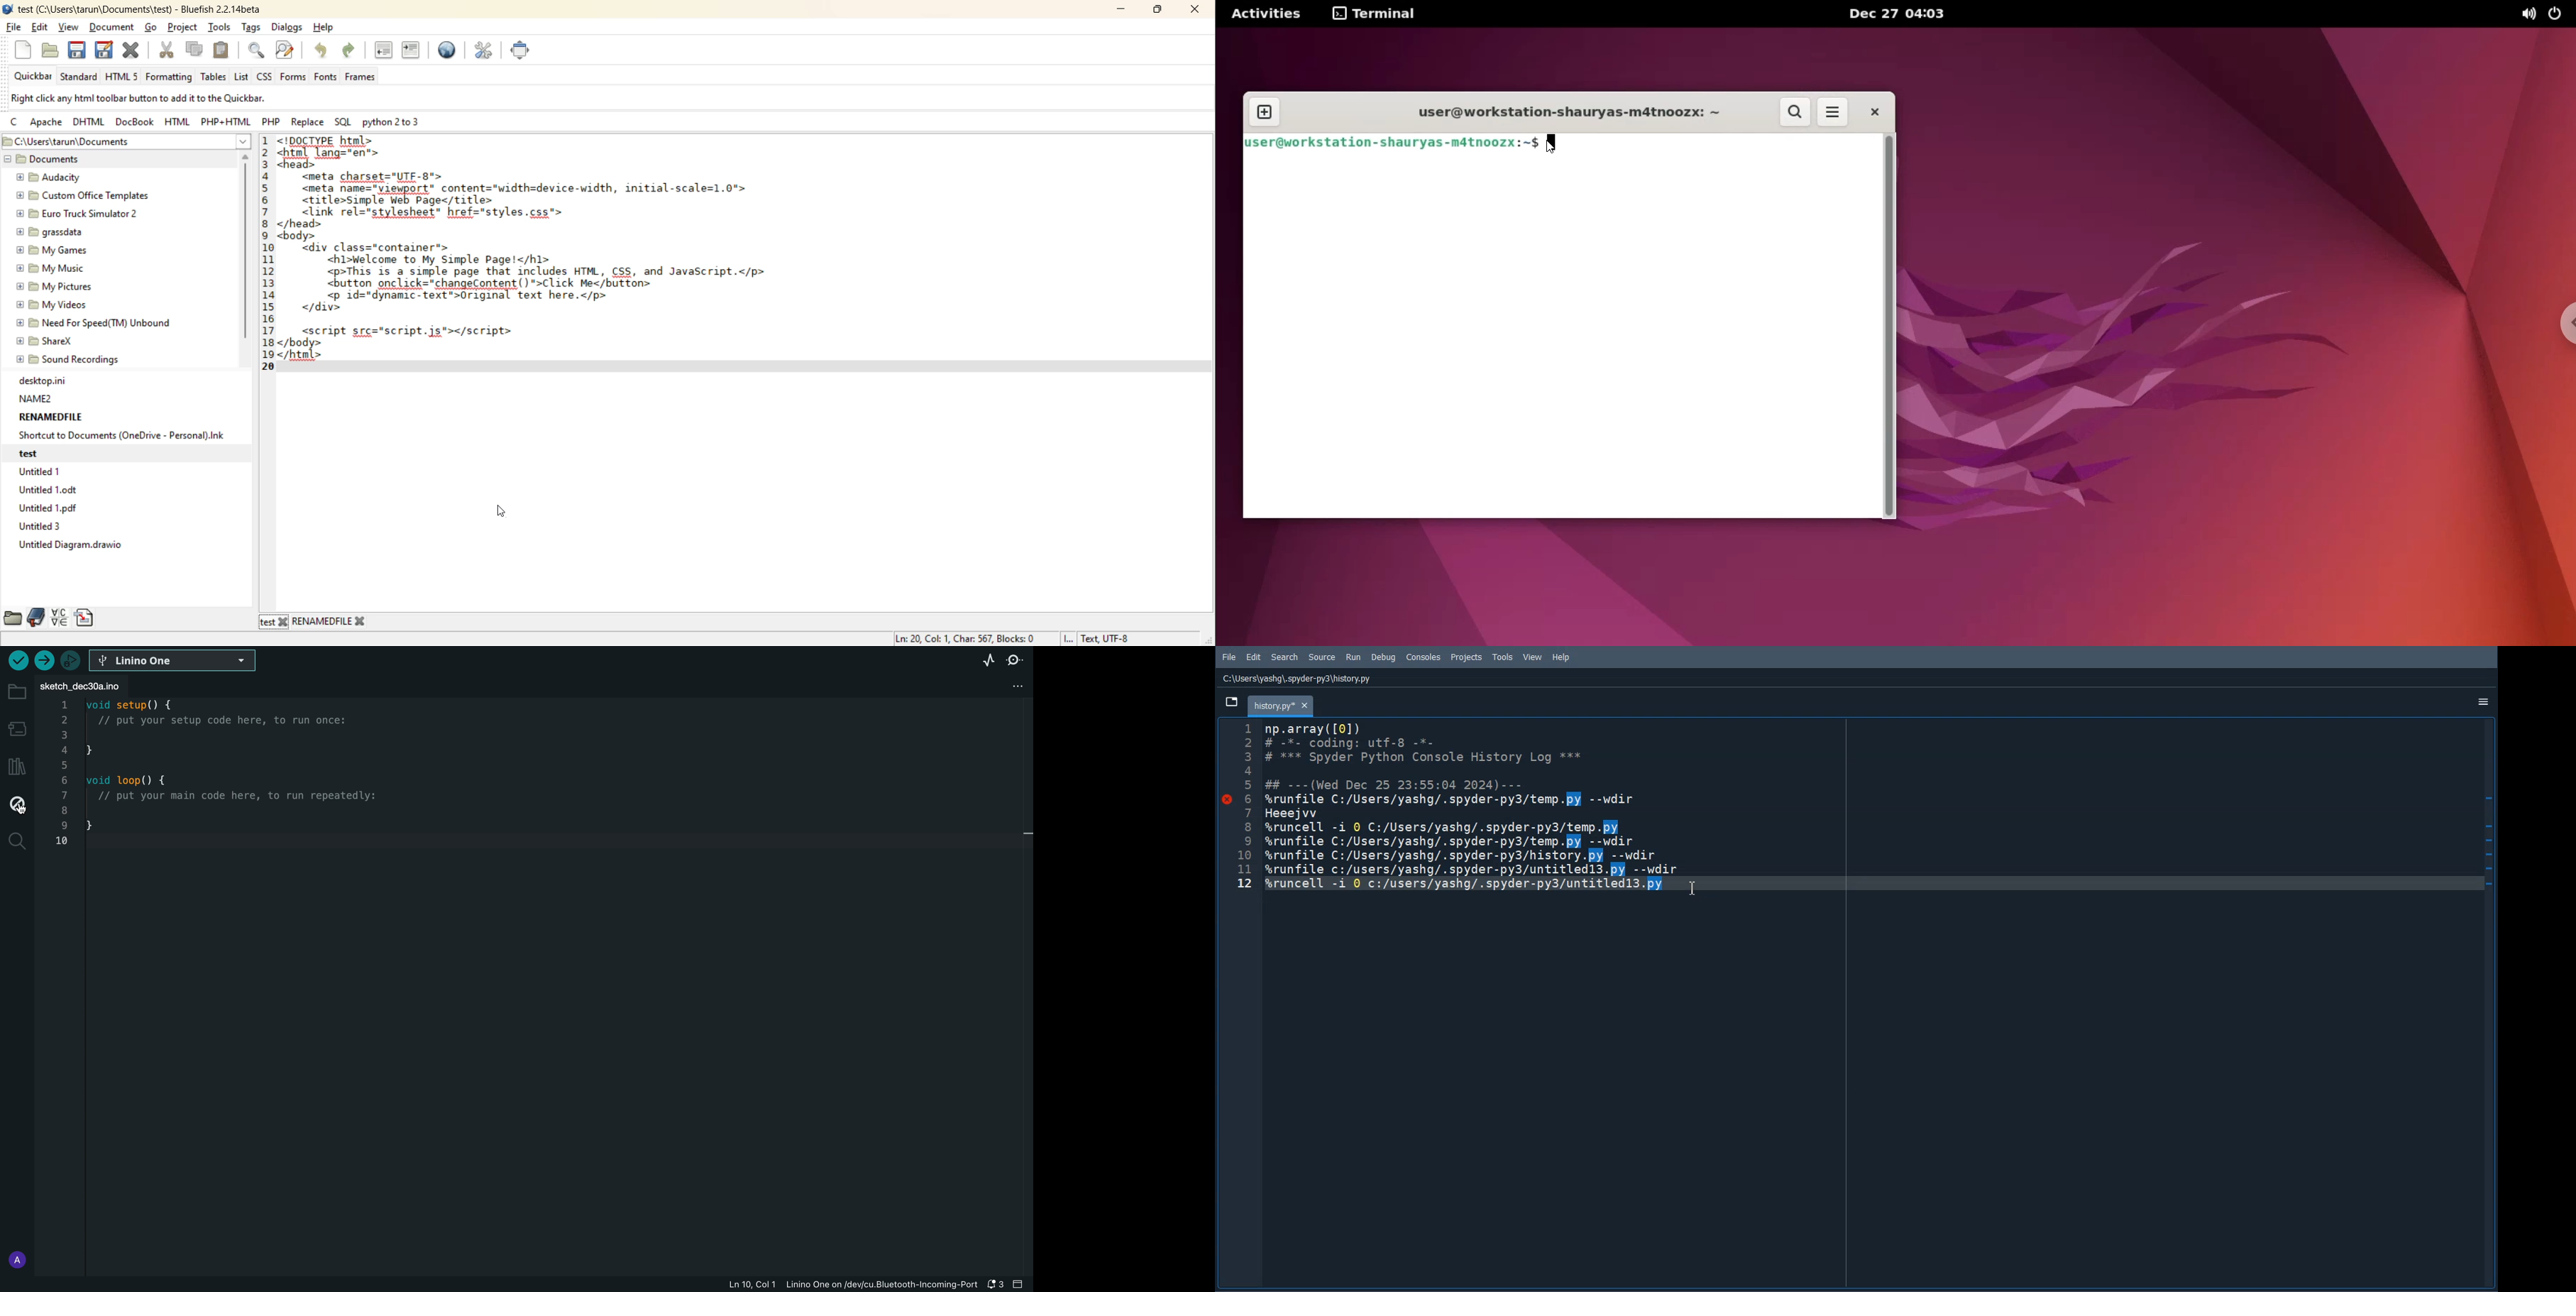 Image resolution: width=2576 pixels, height=1316 pixels. Describe the element at coordinates (71, 547) in the screenshot. I see `Untitled Diagram.drawio` at that location.